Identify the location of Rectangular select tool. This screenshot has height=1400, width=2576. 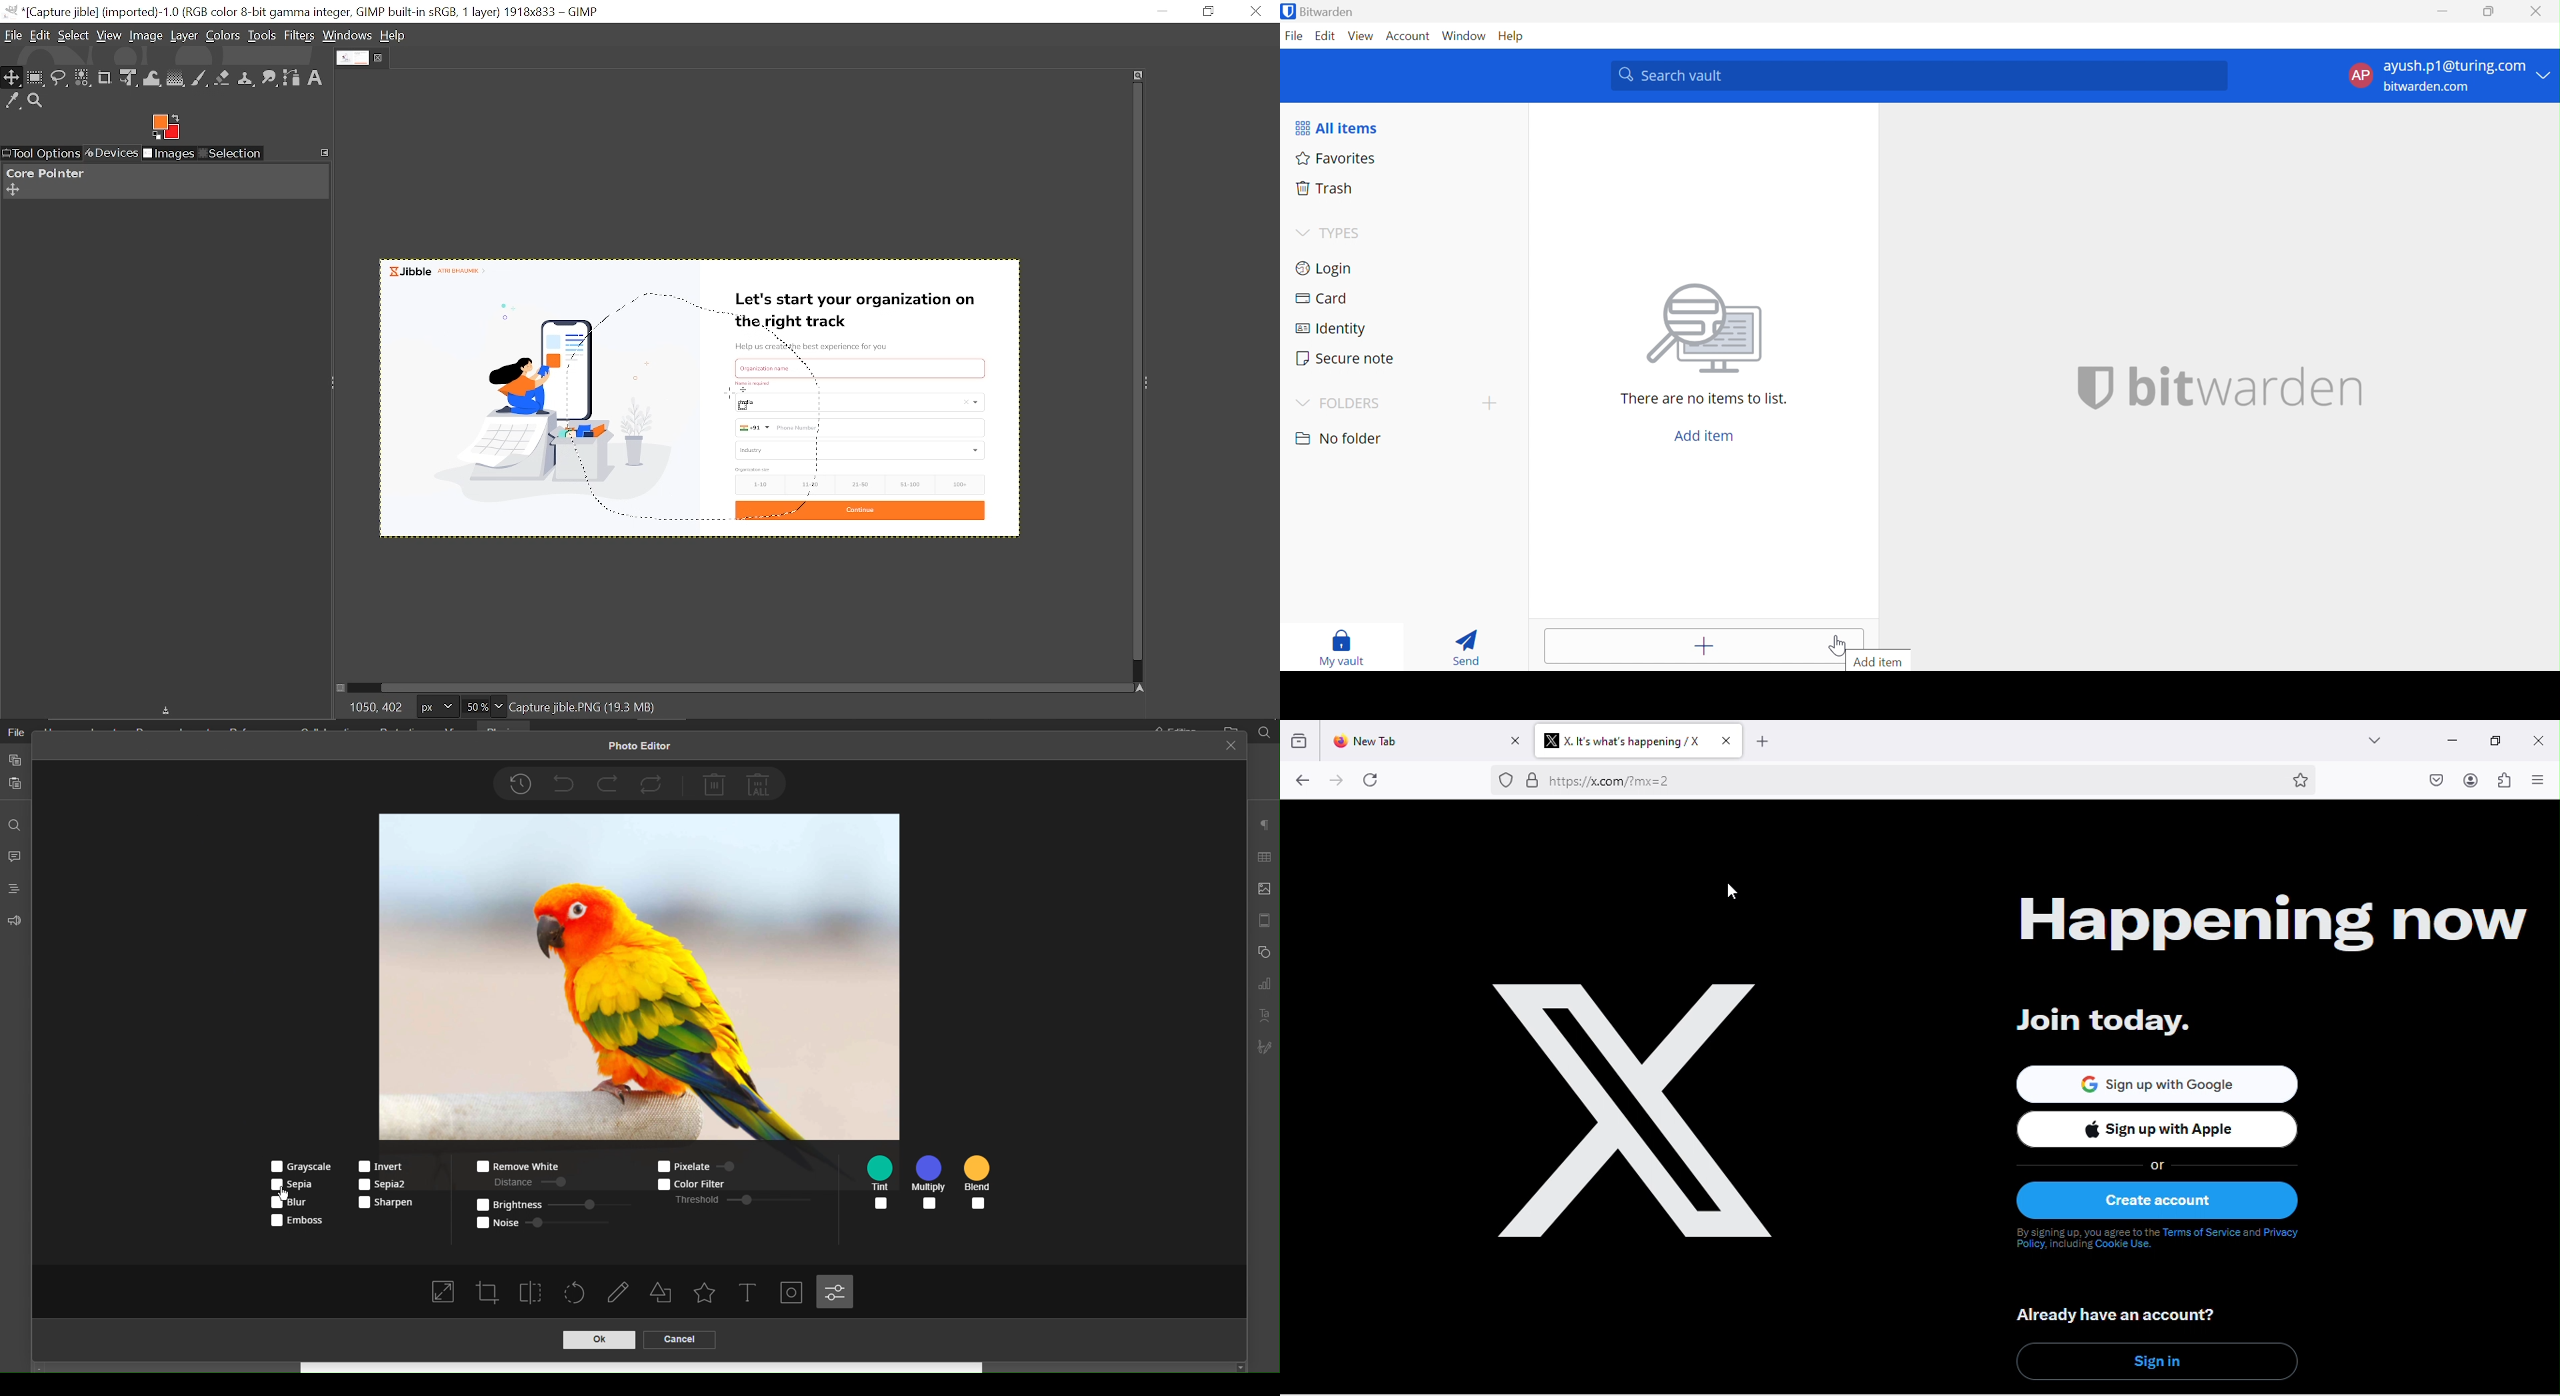
(36, 79).